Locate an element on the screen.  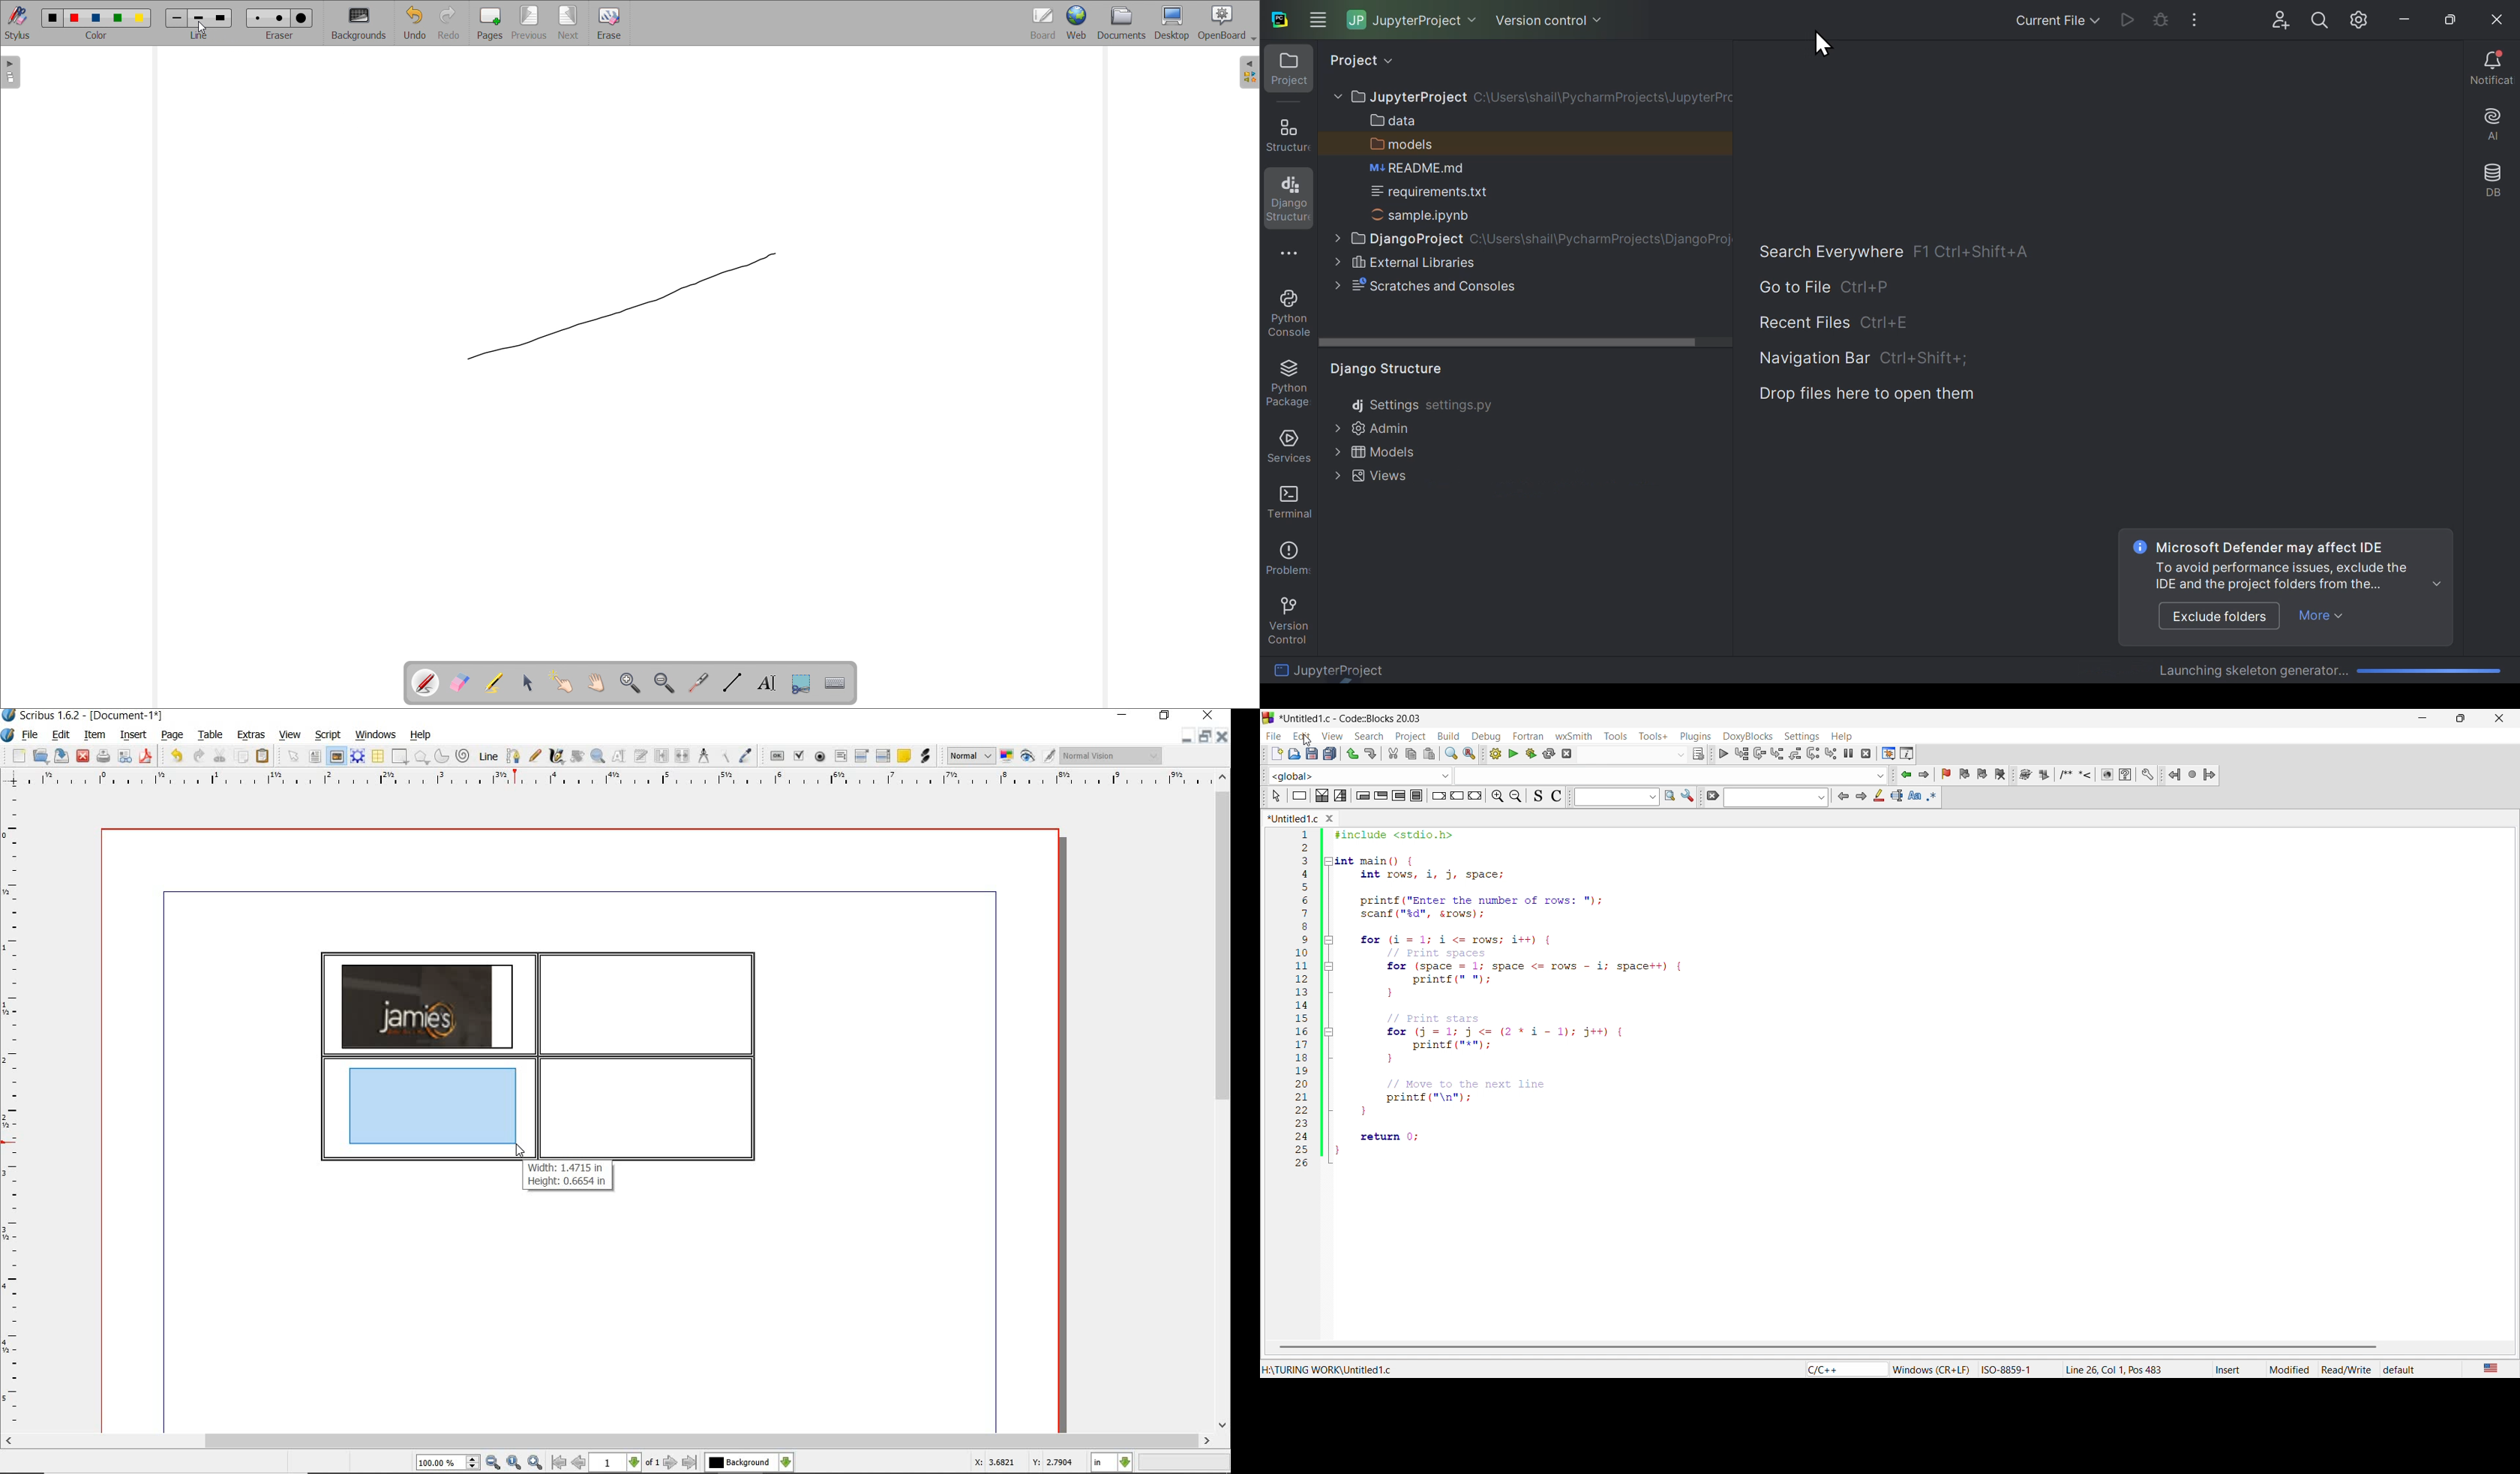
view is located at coordinates (1334, 732).